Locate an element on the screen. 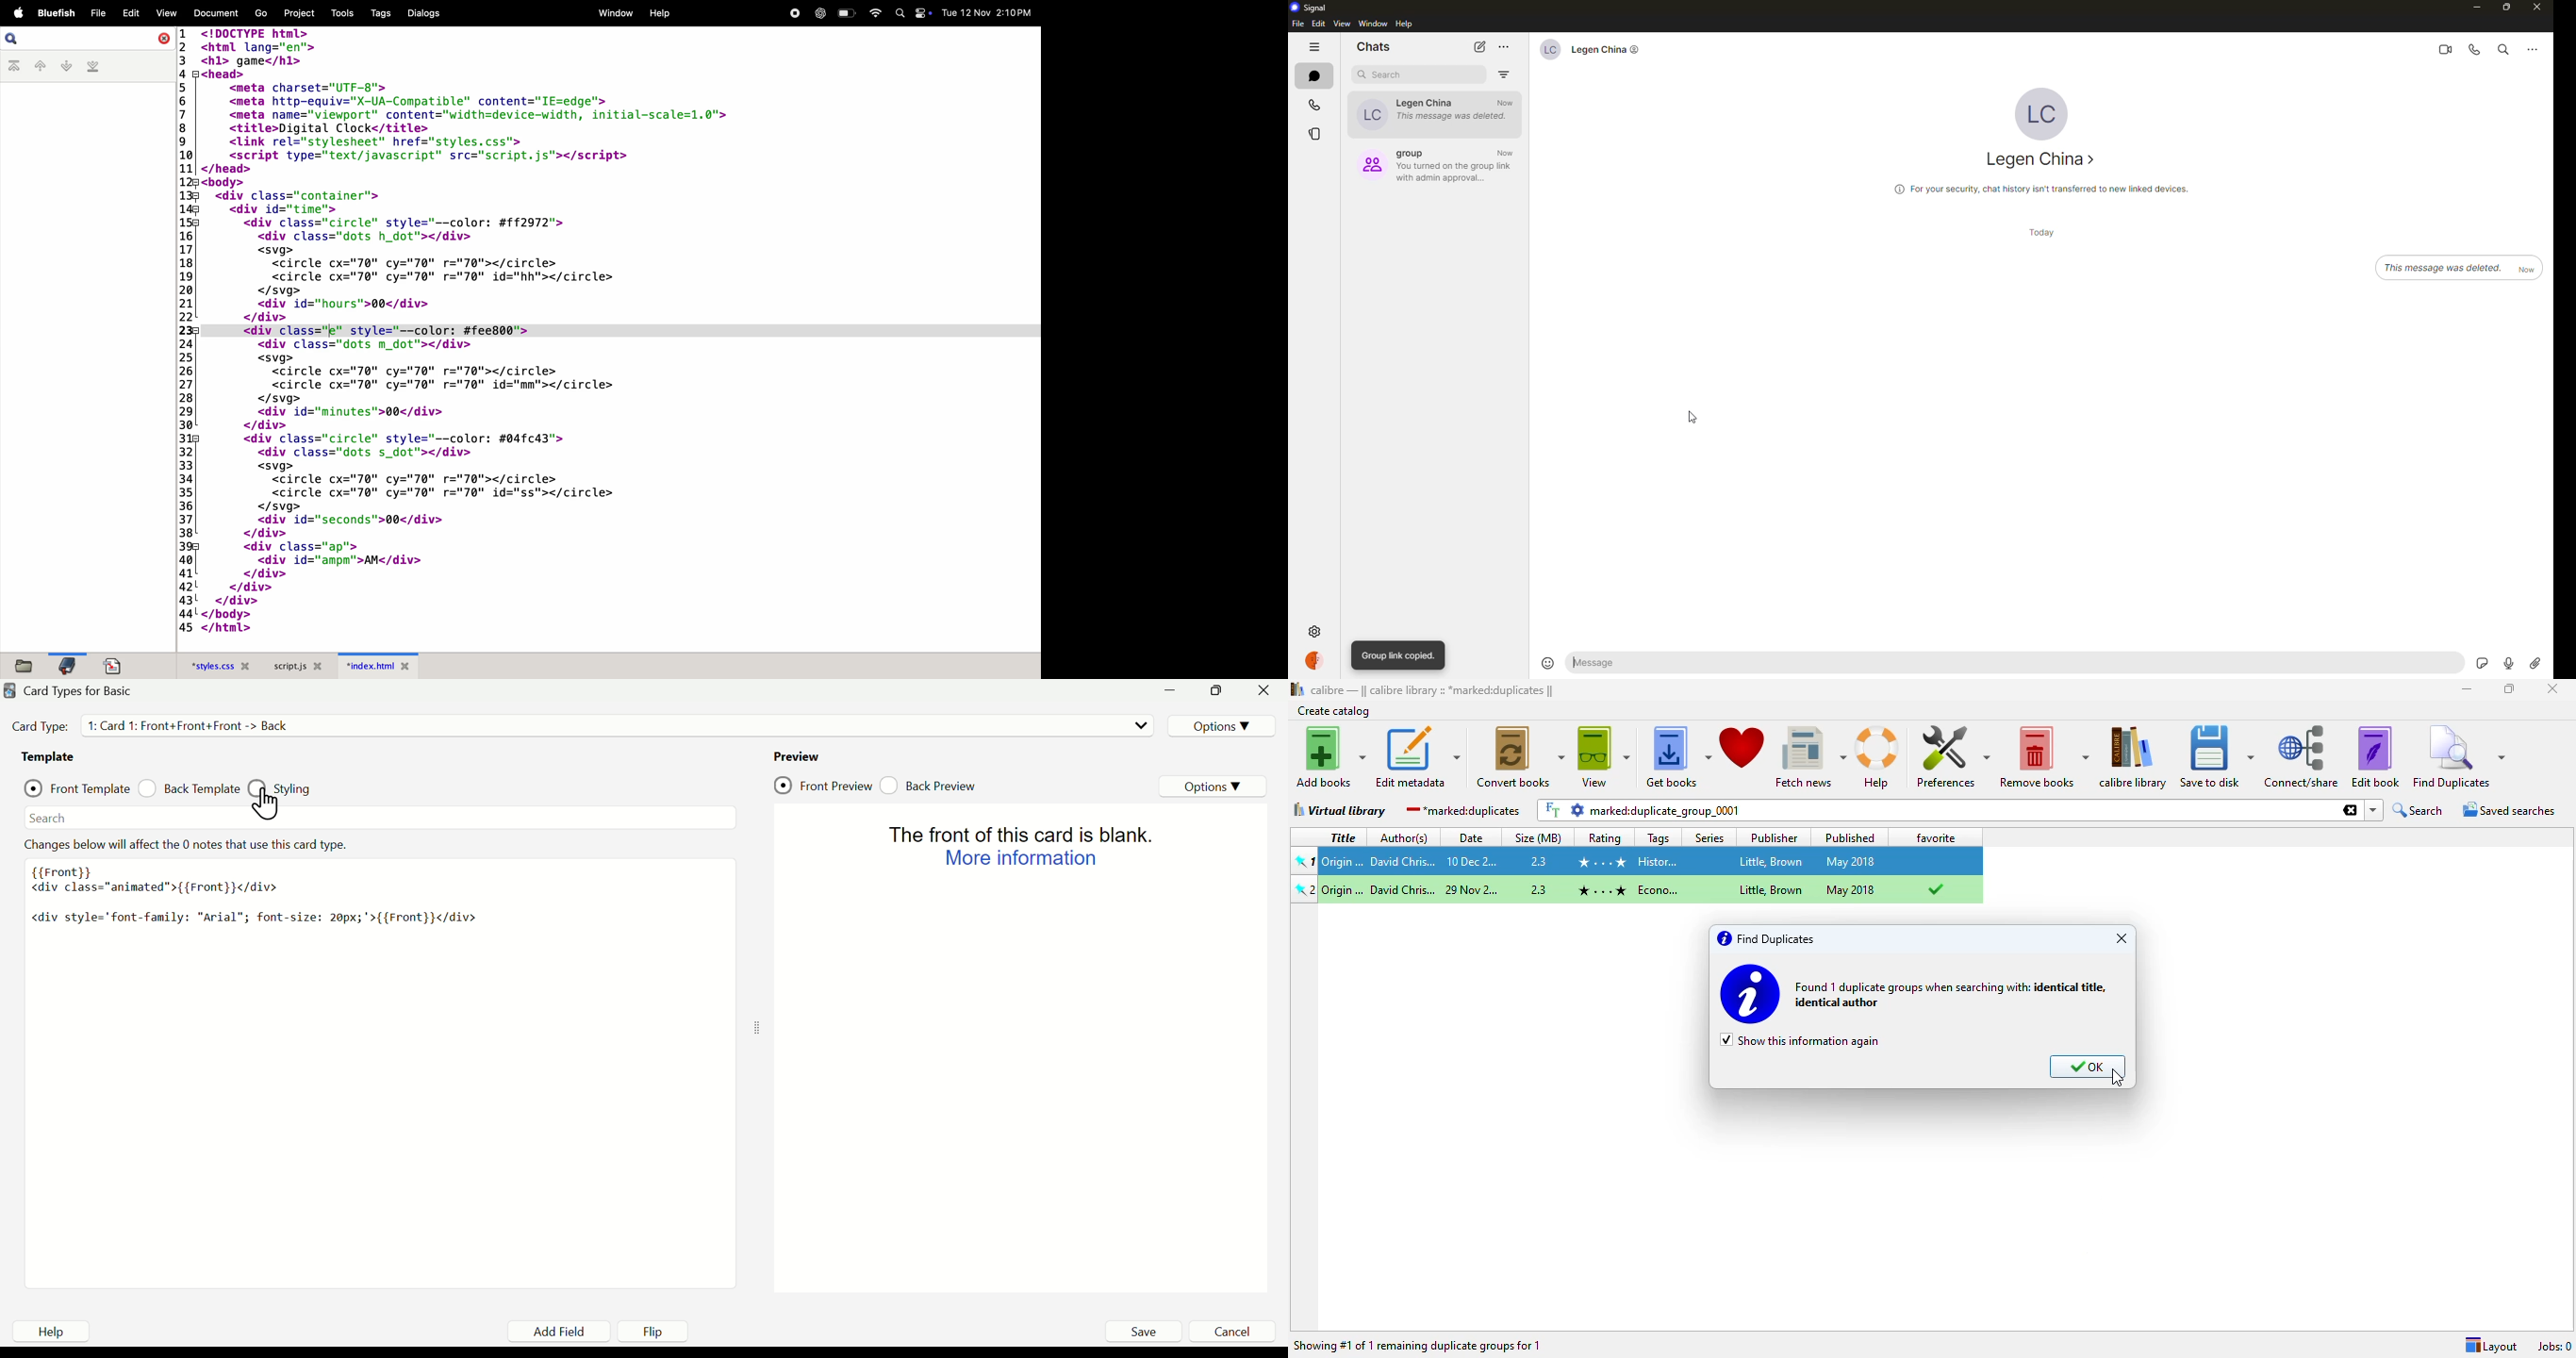 The image size is (2576, 1372). contact is located at coordinates (2044, 161).